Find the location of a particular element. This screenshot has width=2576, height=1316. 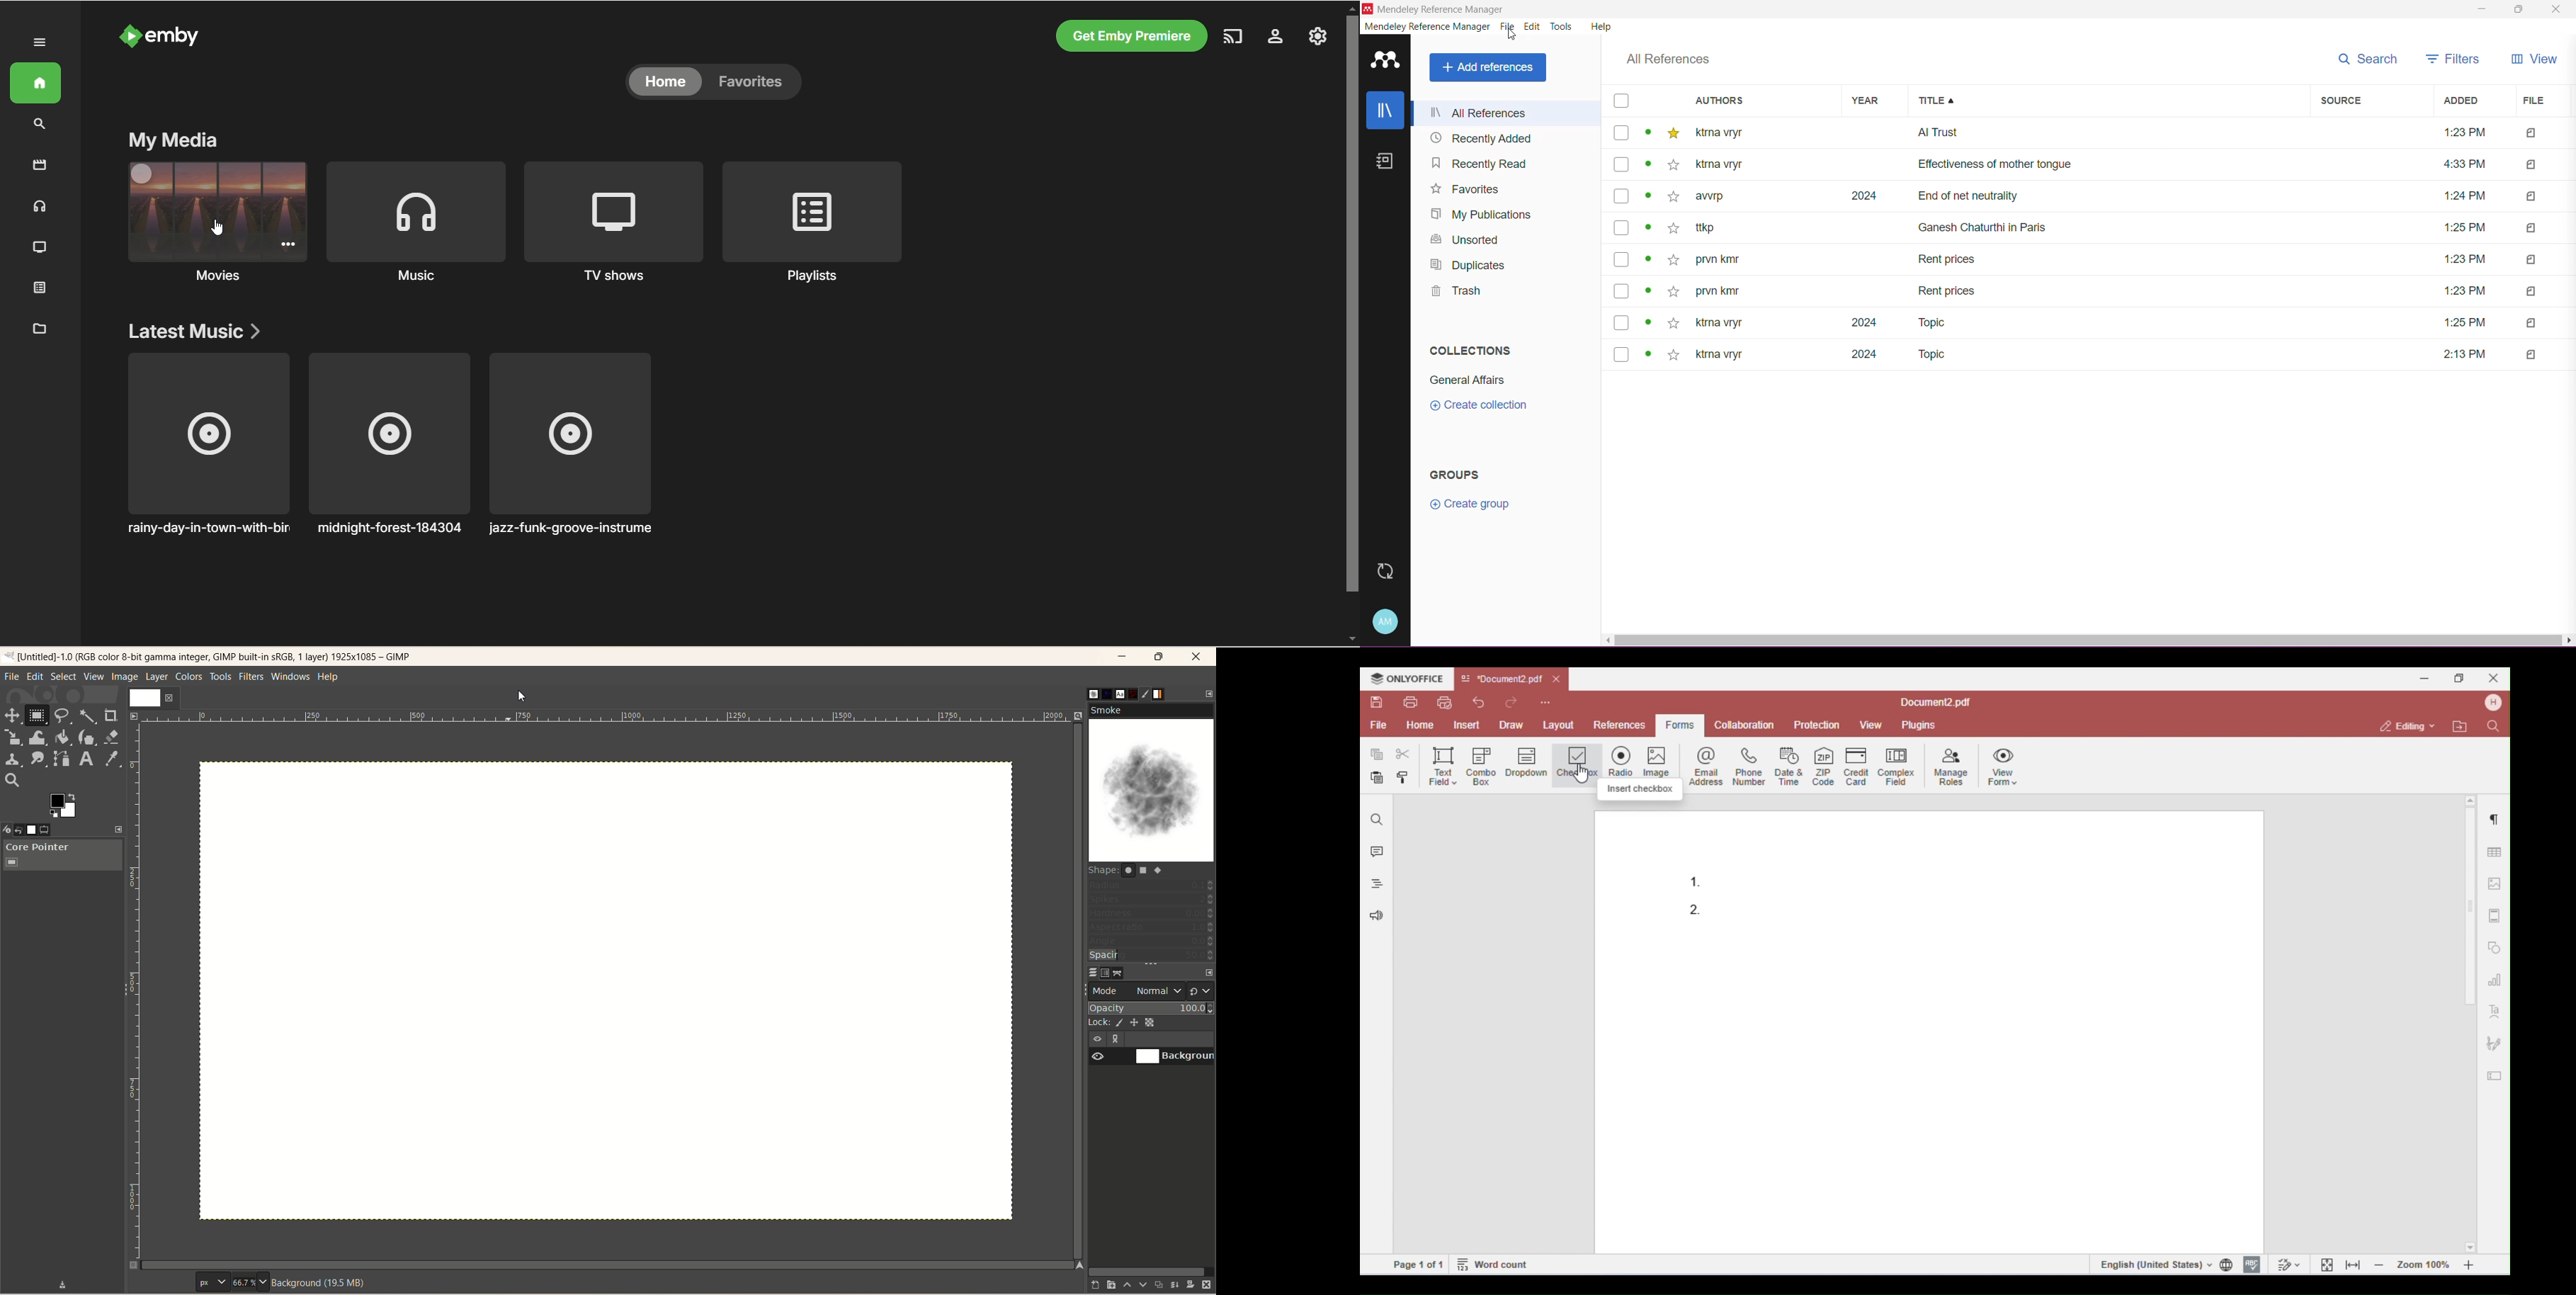

Horizontal Scroll Bar is located at coordinates (2089, 641).